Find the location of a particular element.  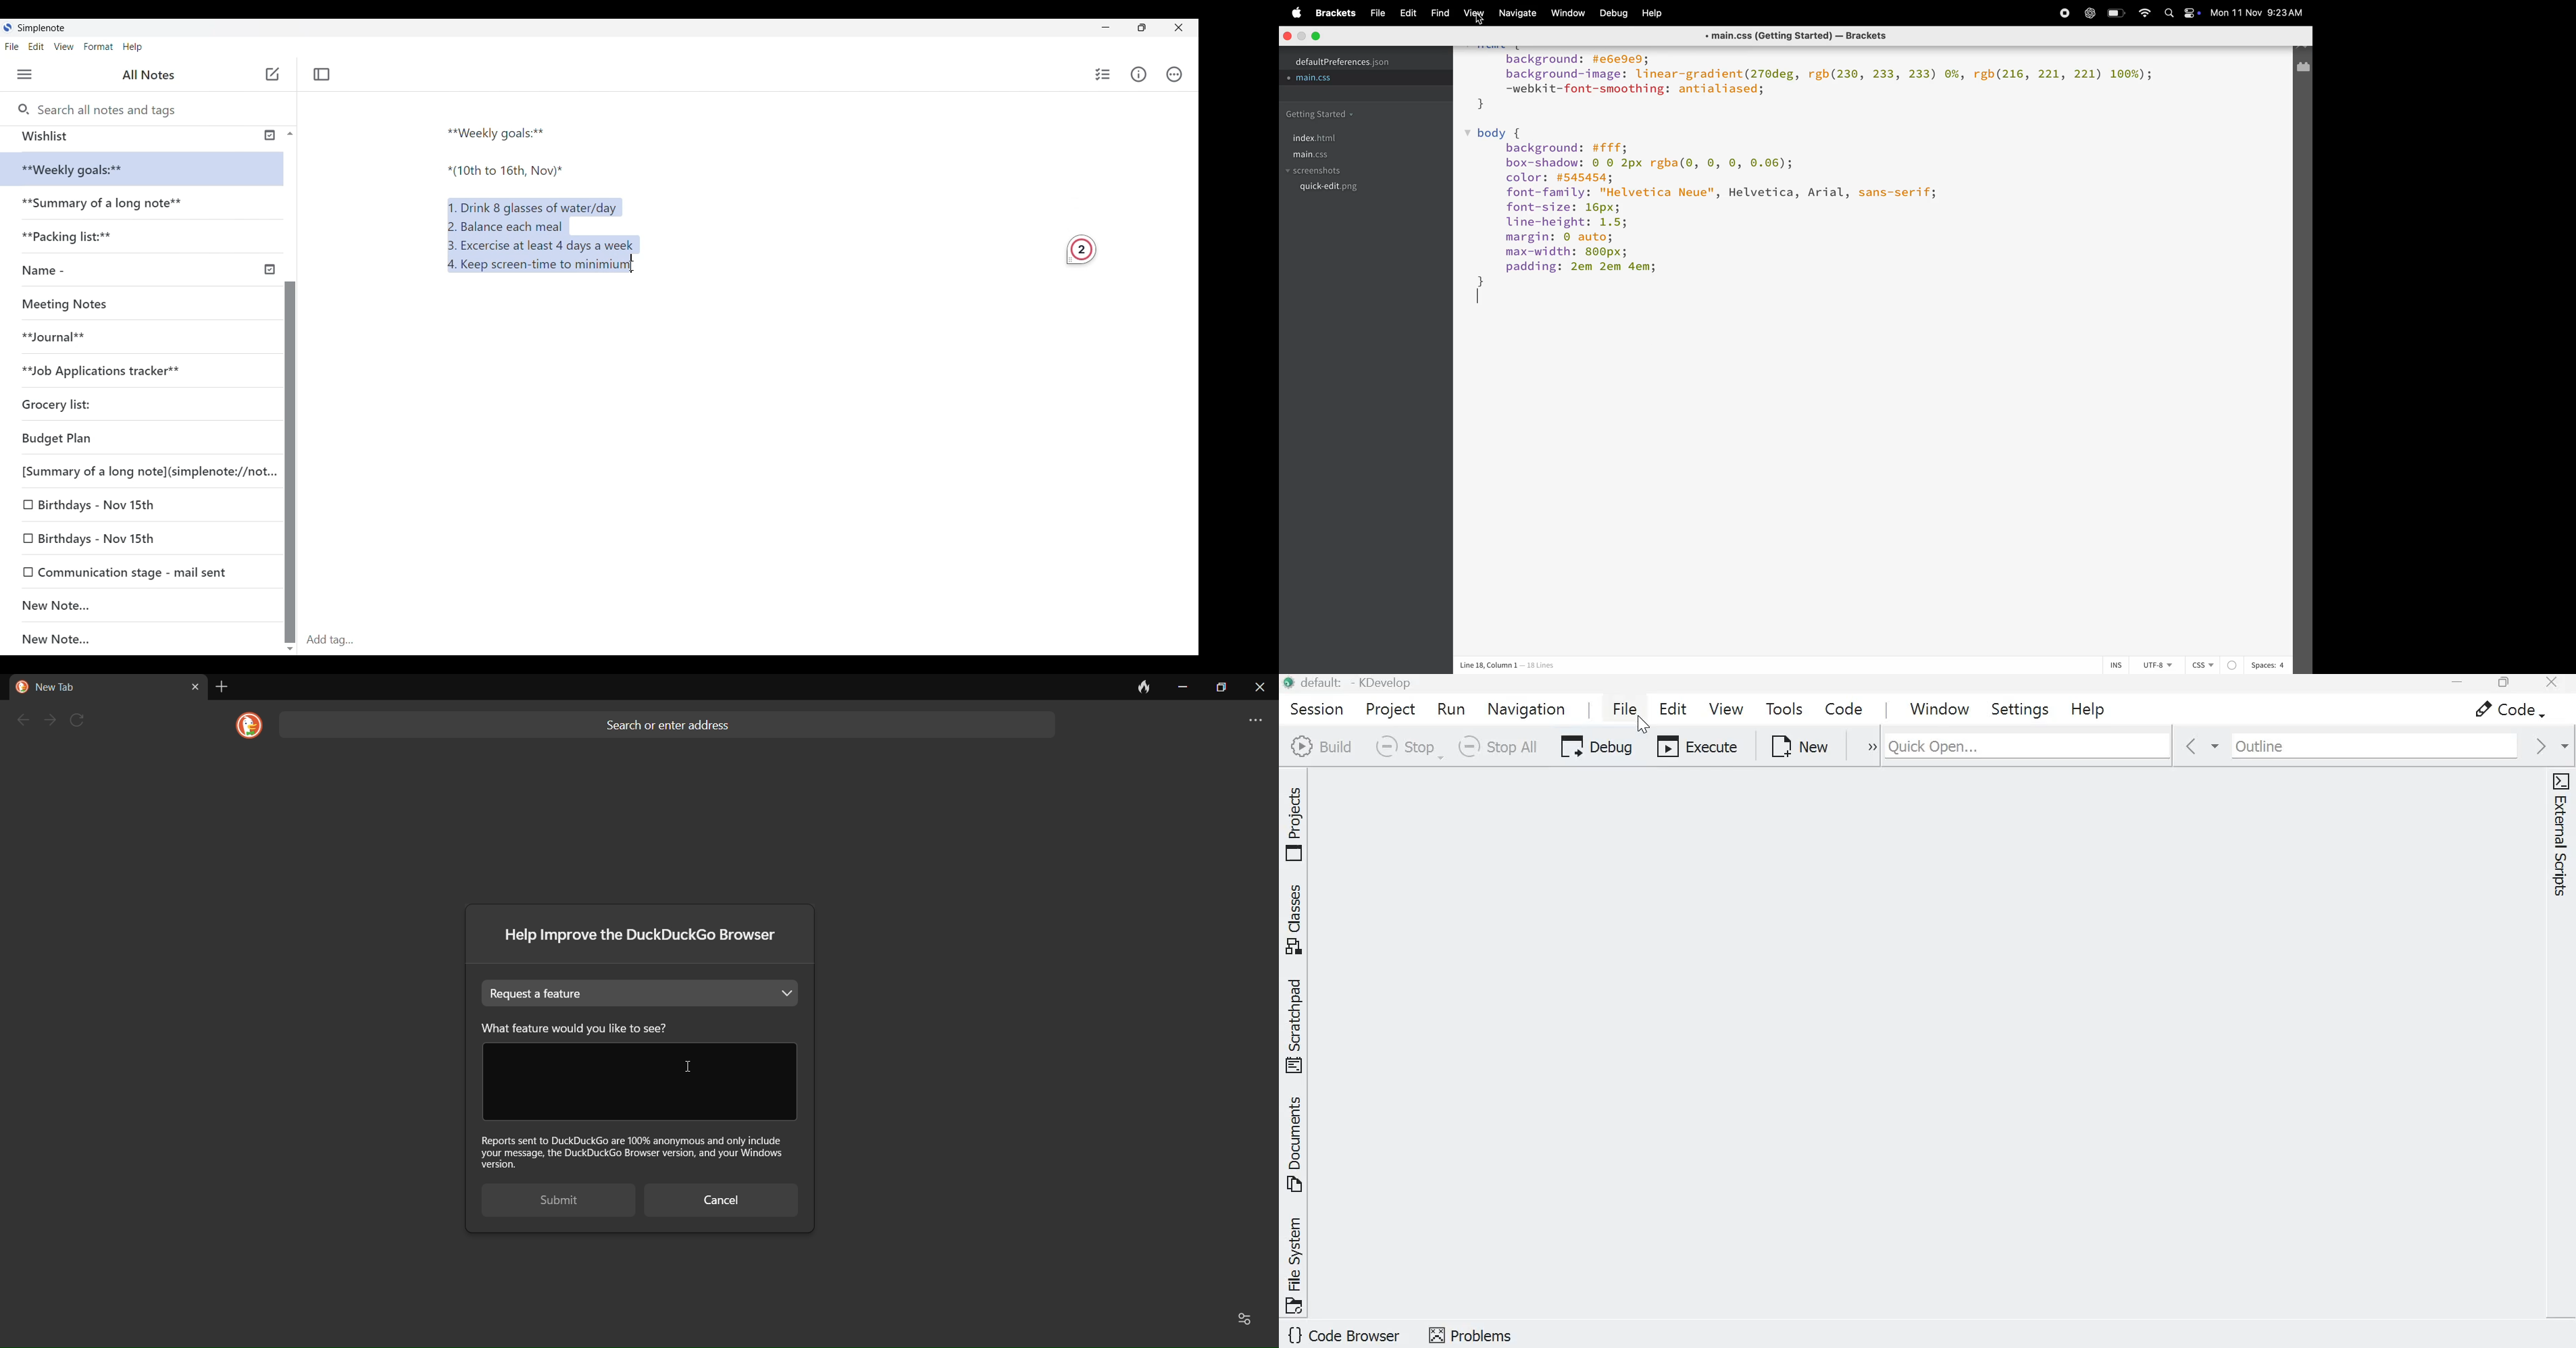

main.css is located at coordinates (1326, 154).